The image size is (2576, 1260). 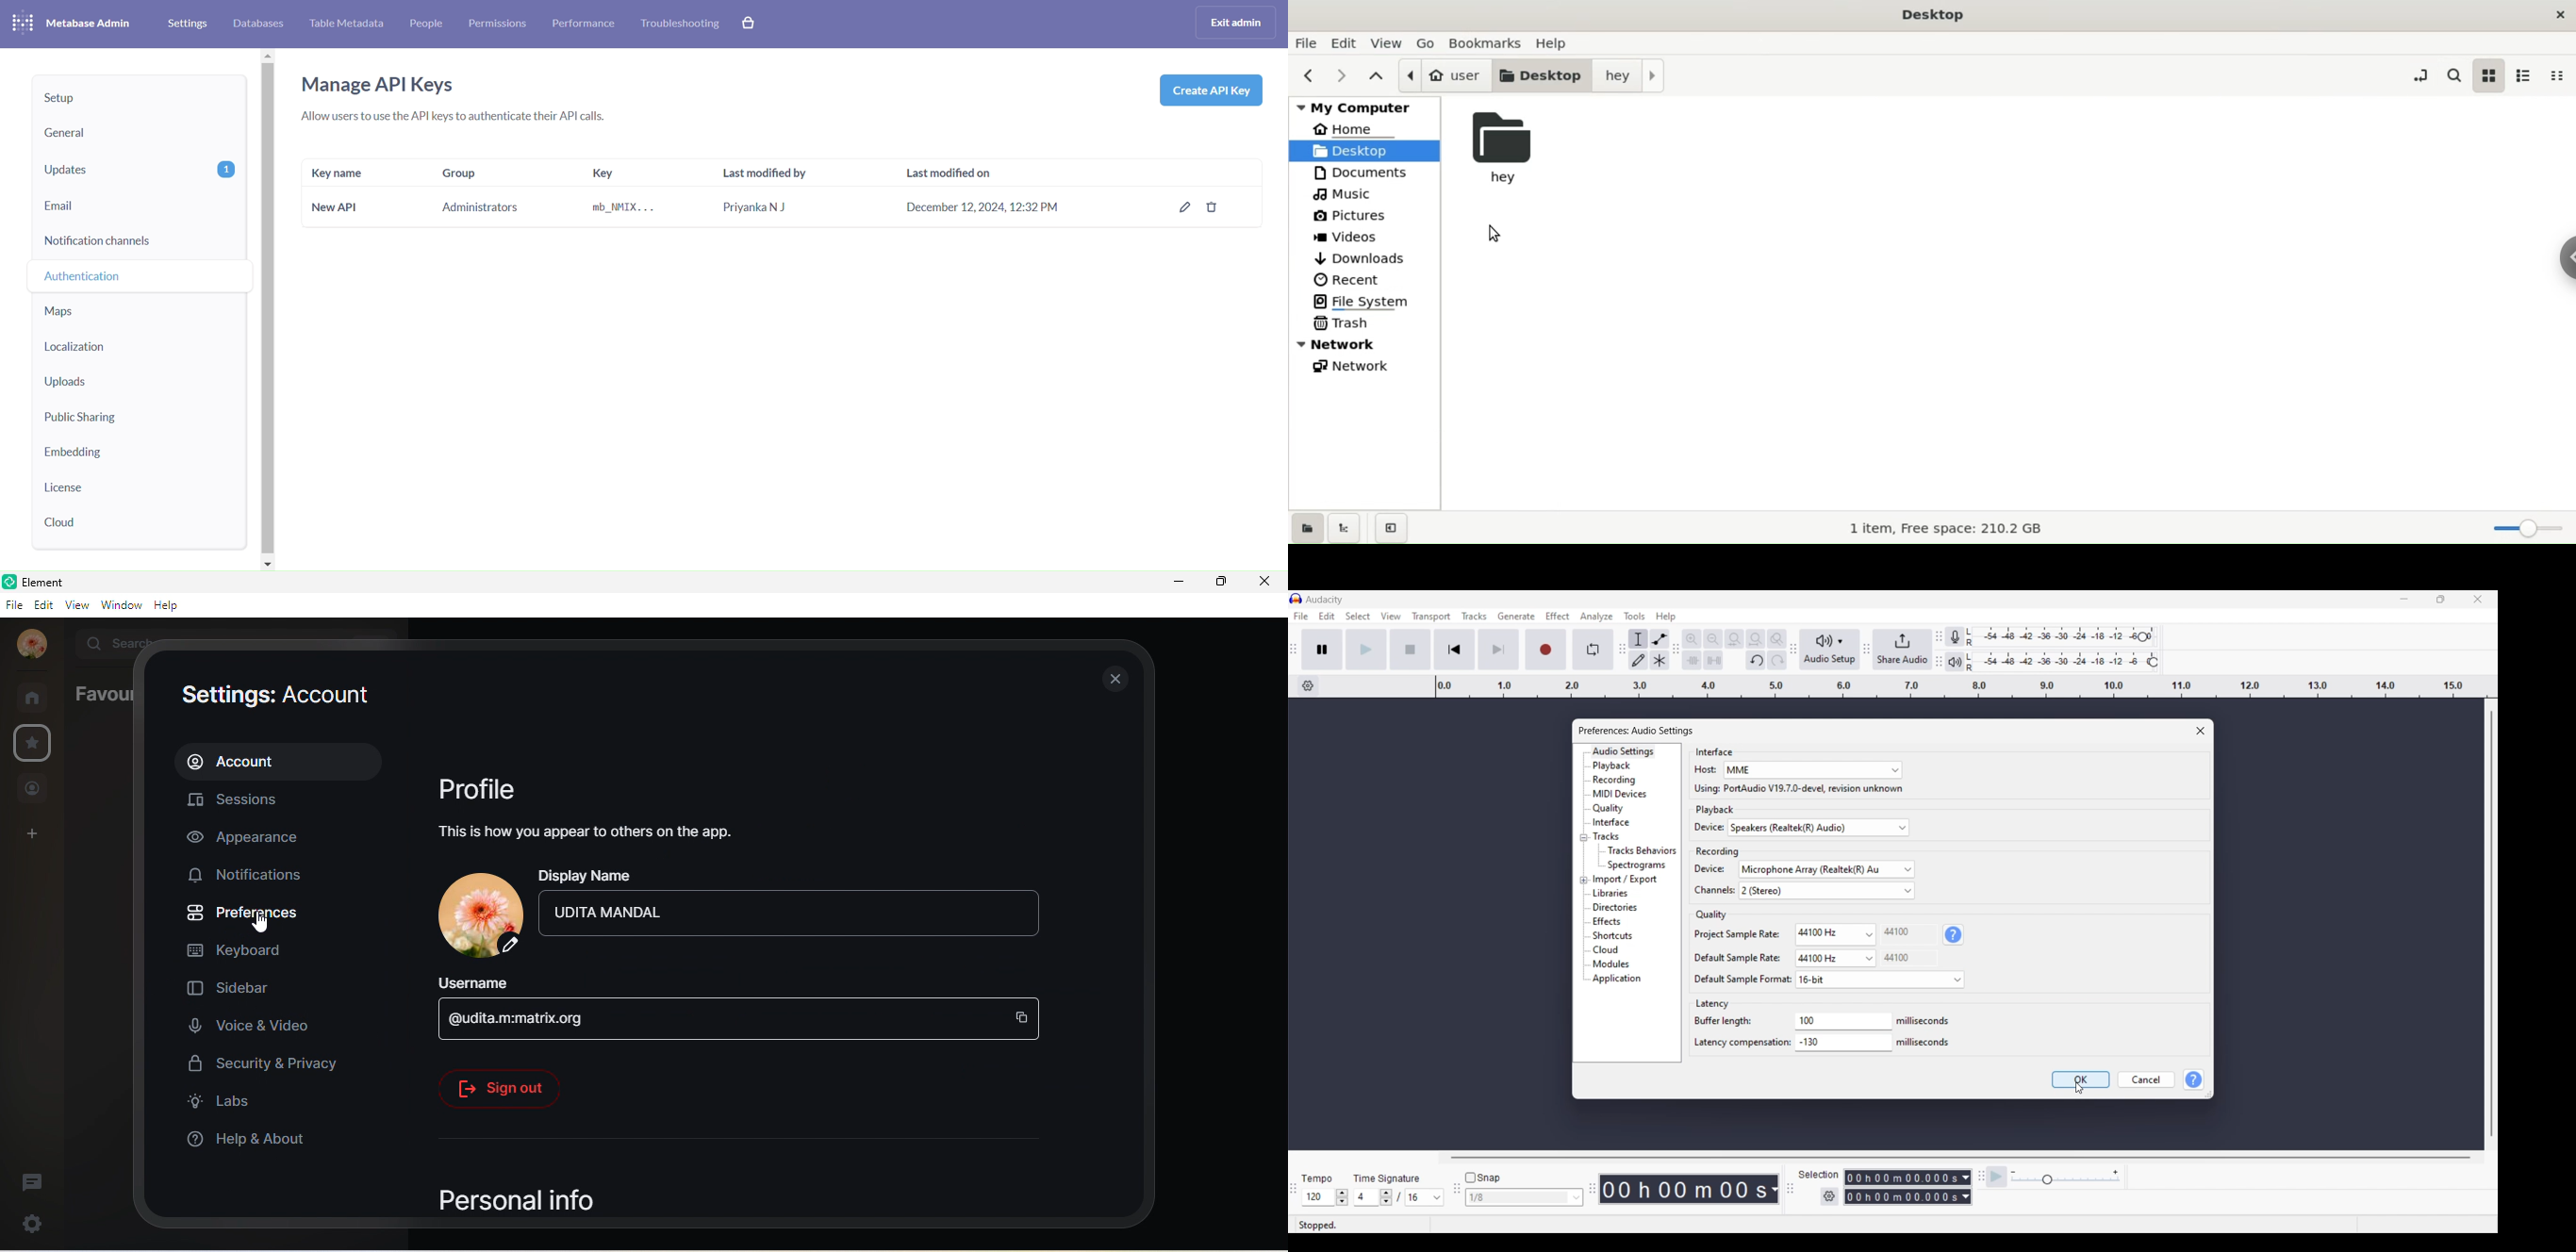 What do you see at coordinates (1777, 639) in the screenshot?
I see `Zoom toggle` at bounding box center [1777, 639].